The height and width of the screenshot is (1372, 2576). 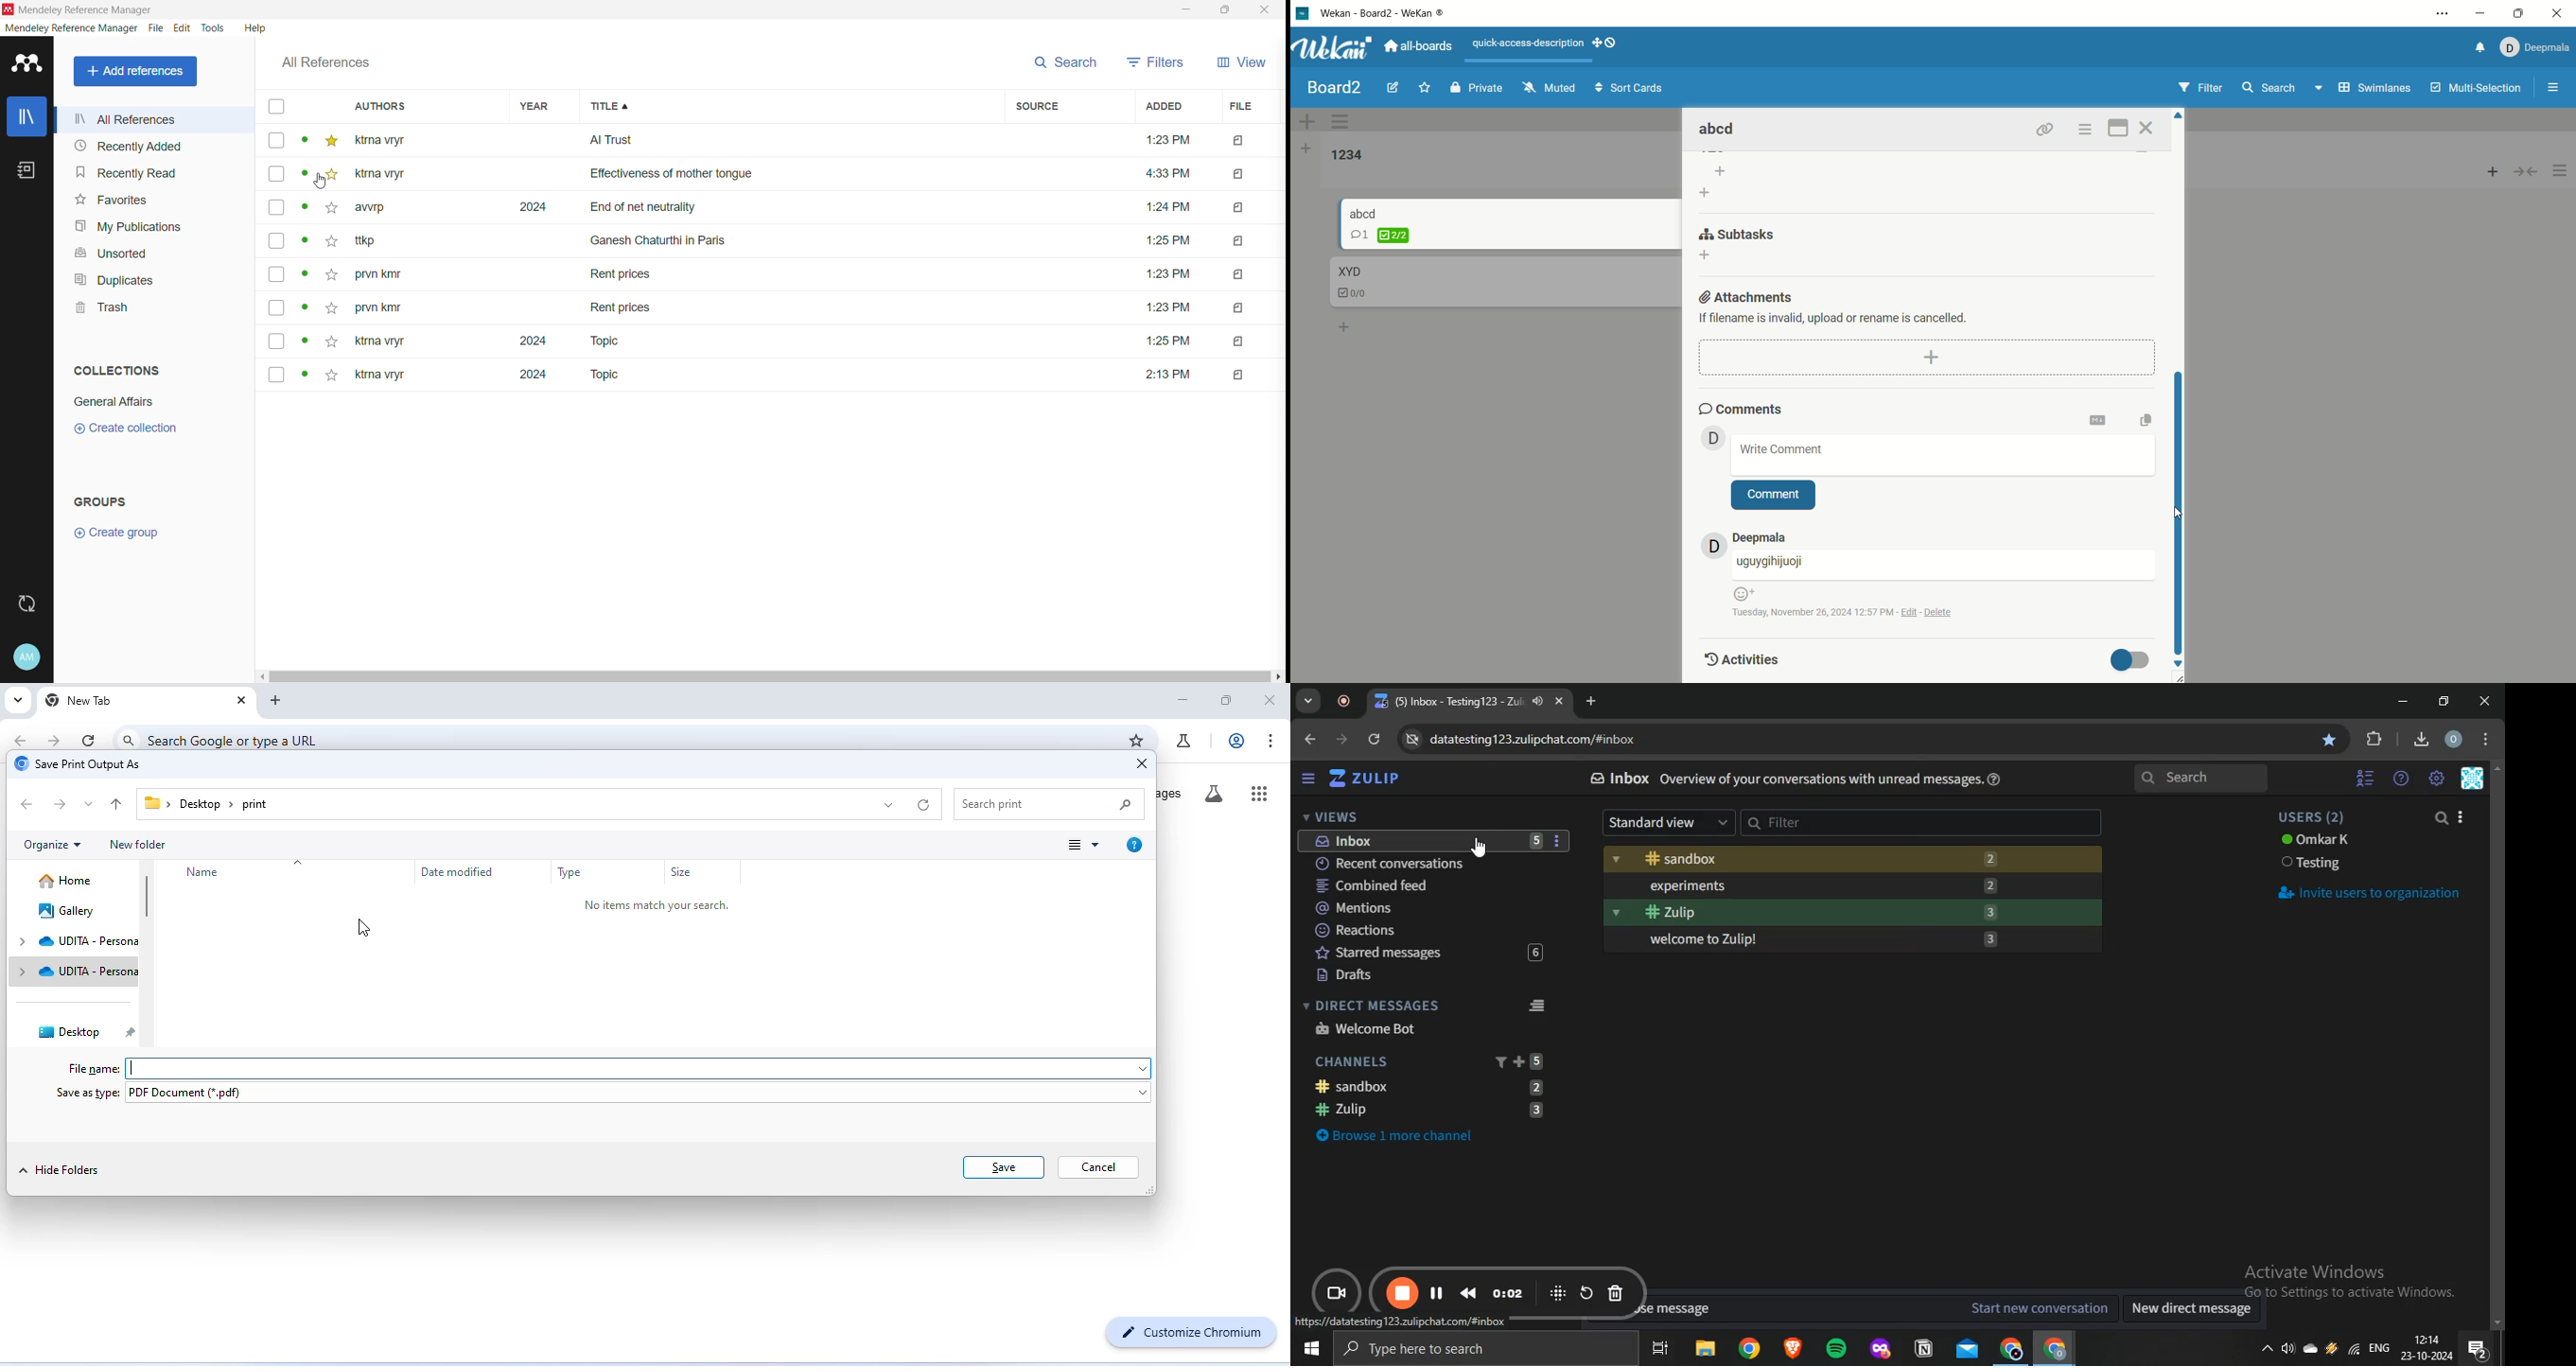 I want to click on Tools, so click(x=214, y=28).